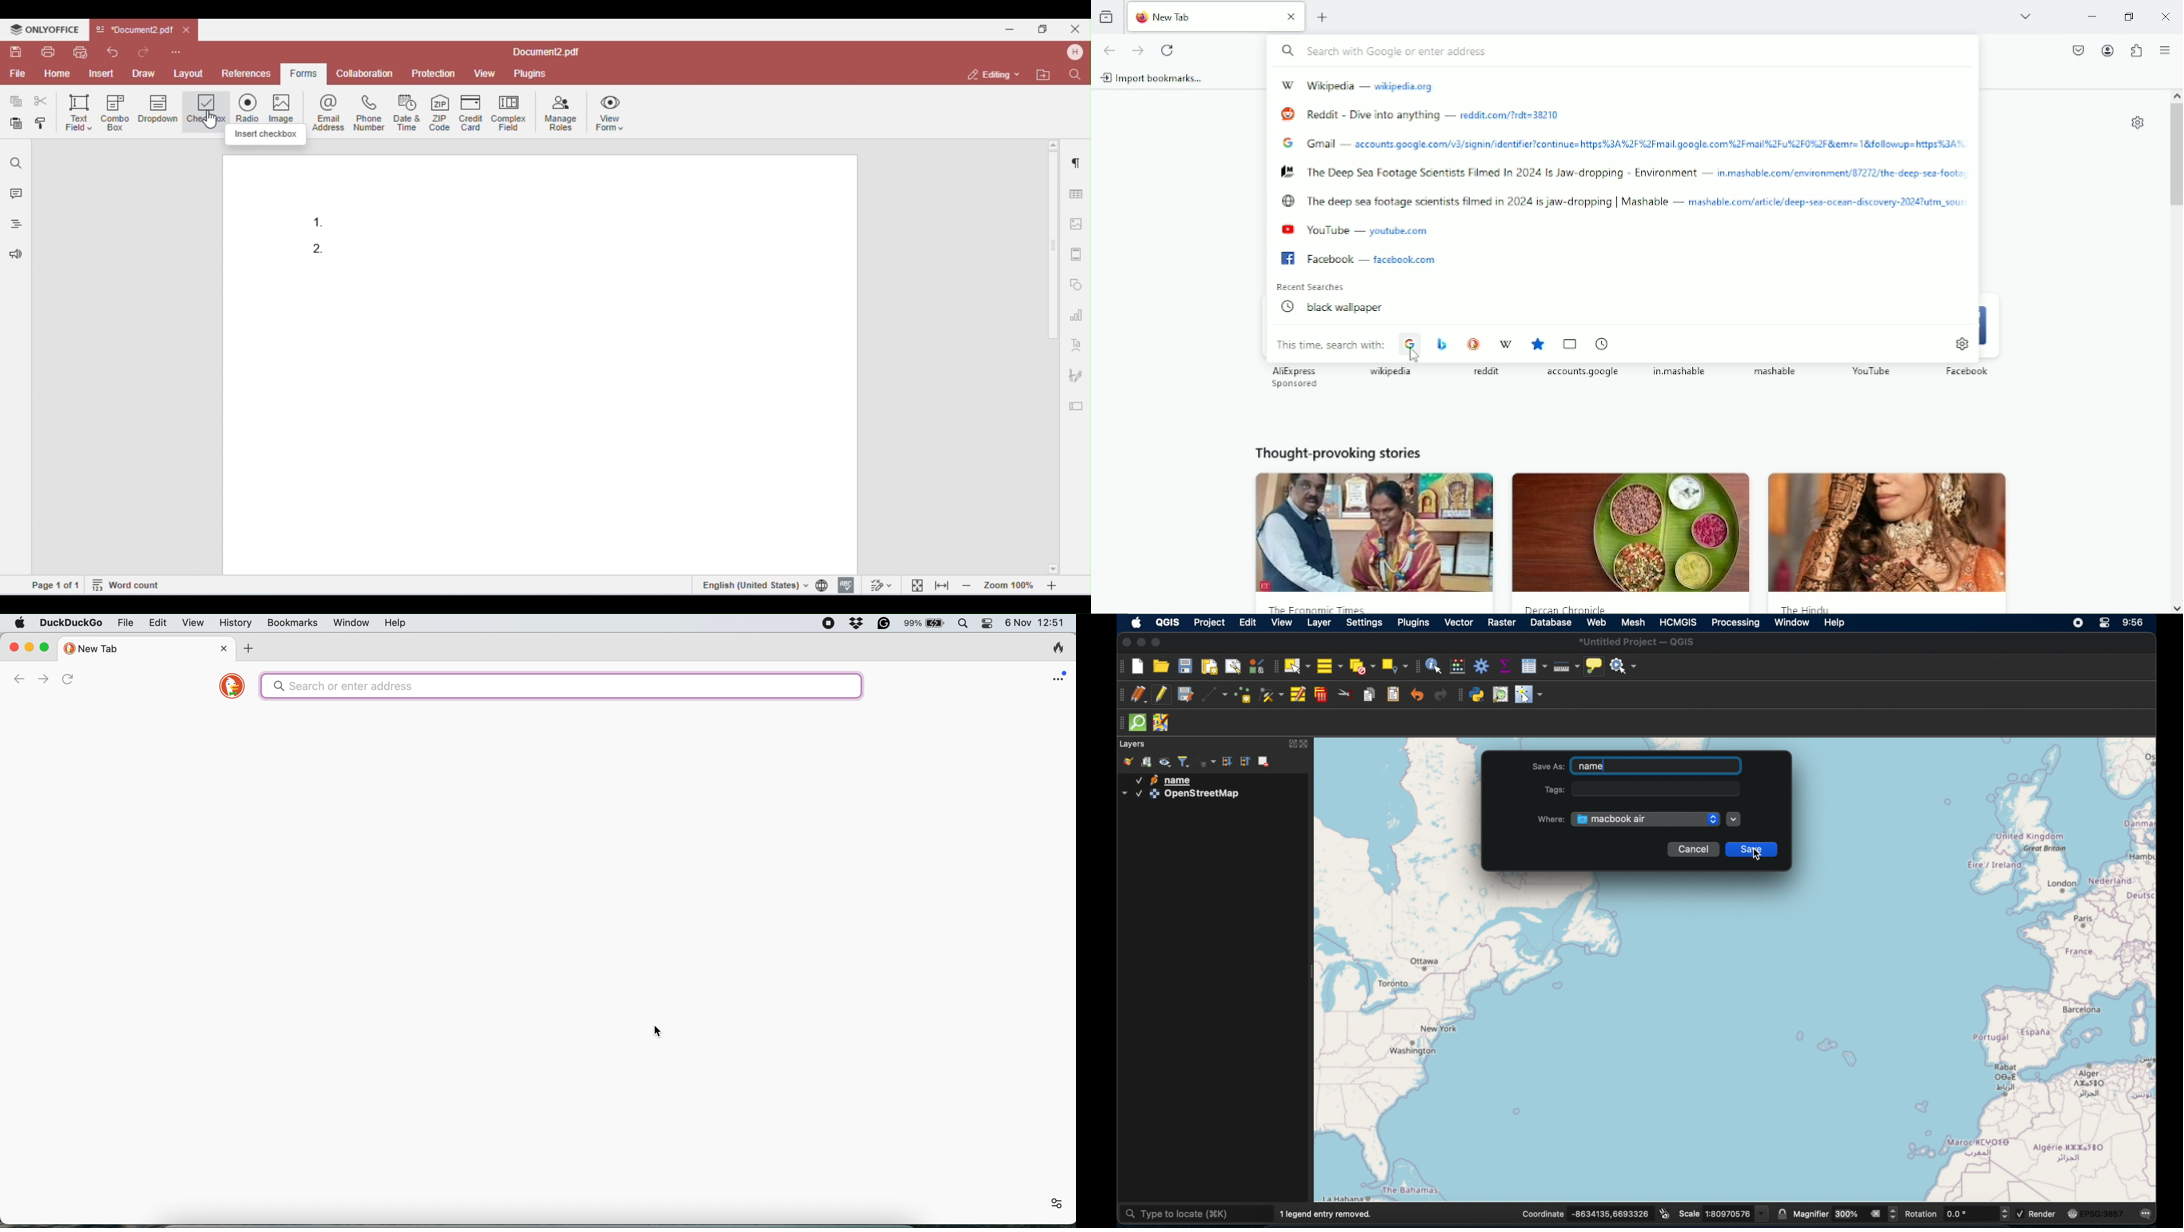 The width and height of the screenshot is (2184, 1232). Describe the element at coordinates (2107, 50) in the screenshot. I see `account` at that location.